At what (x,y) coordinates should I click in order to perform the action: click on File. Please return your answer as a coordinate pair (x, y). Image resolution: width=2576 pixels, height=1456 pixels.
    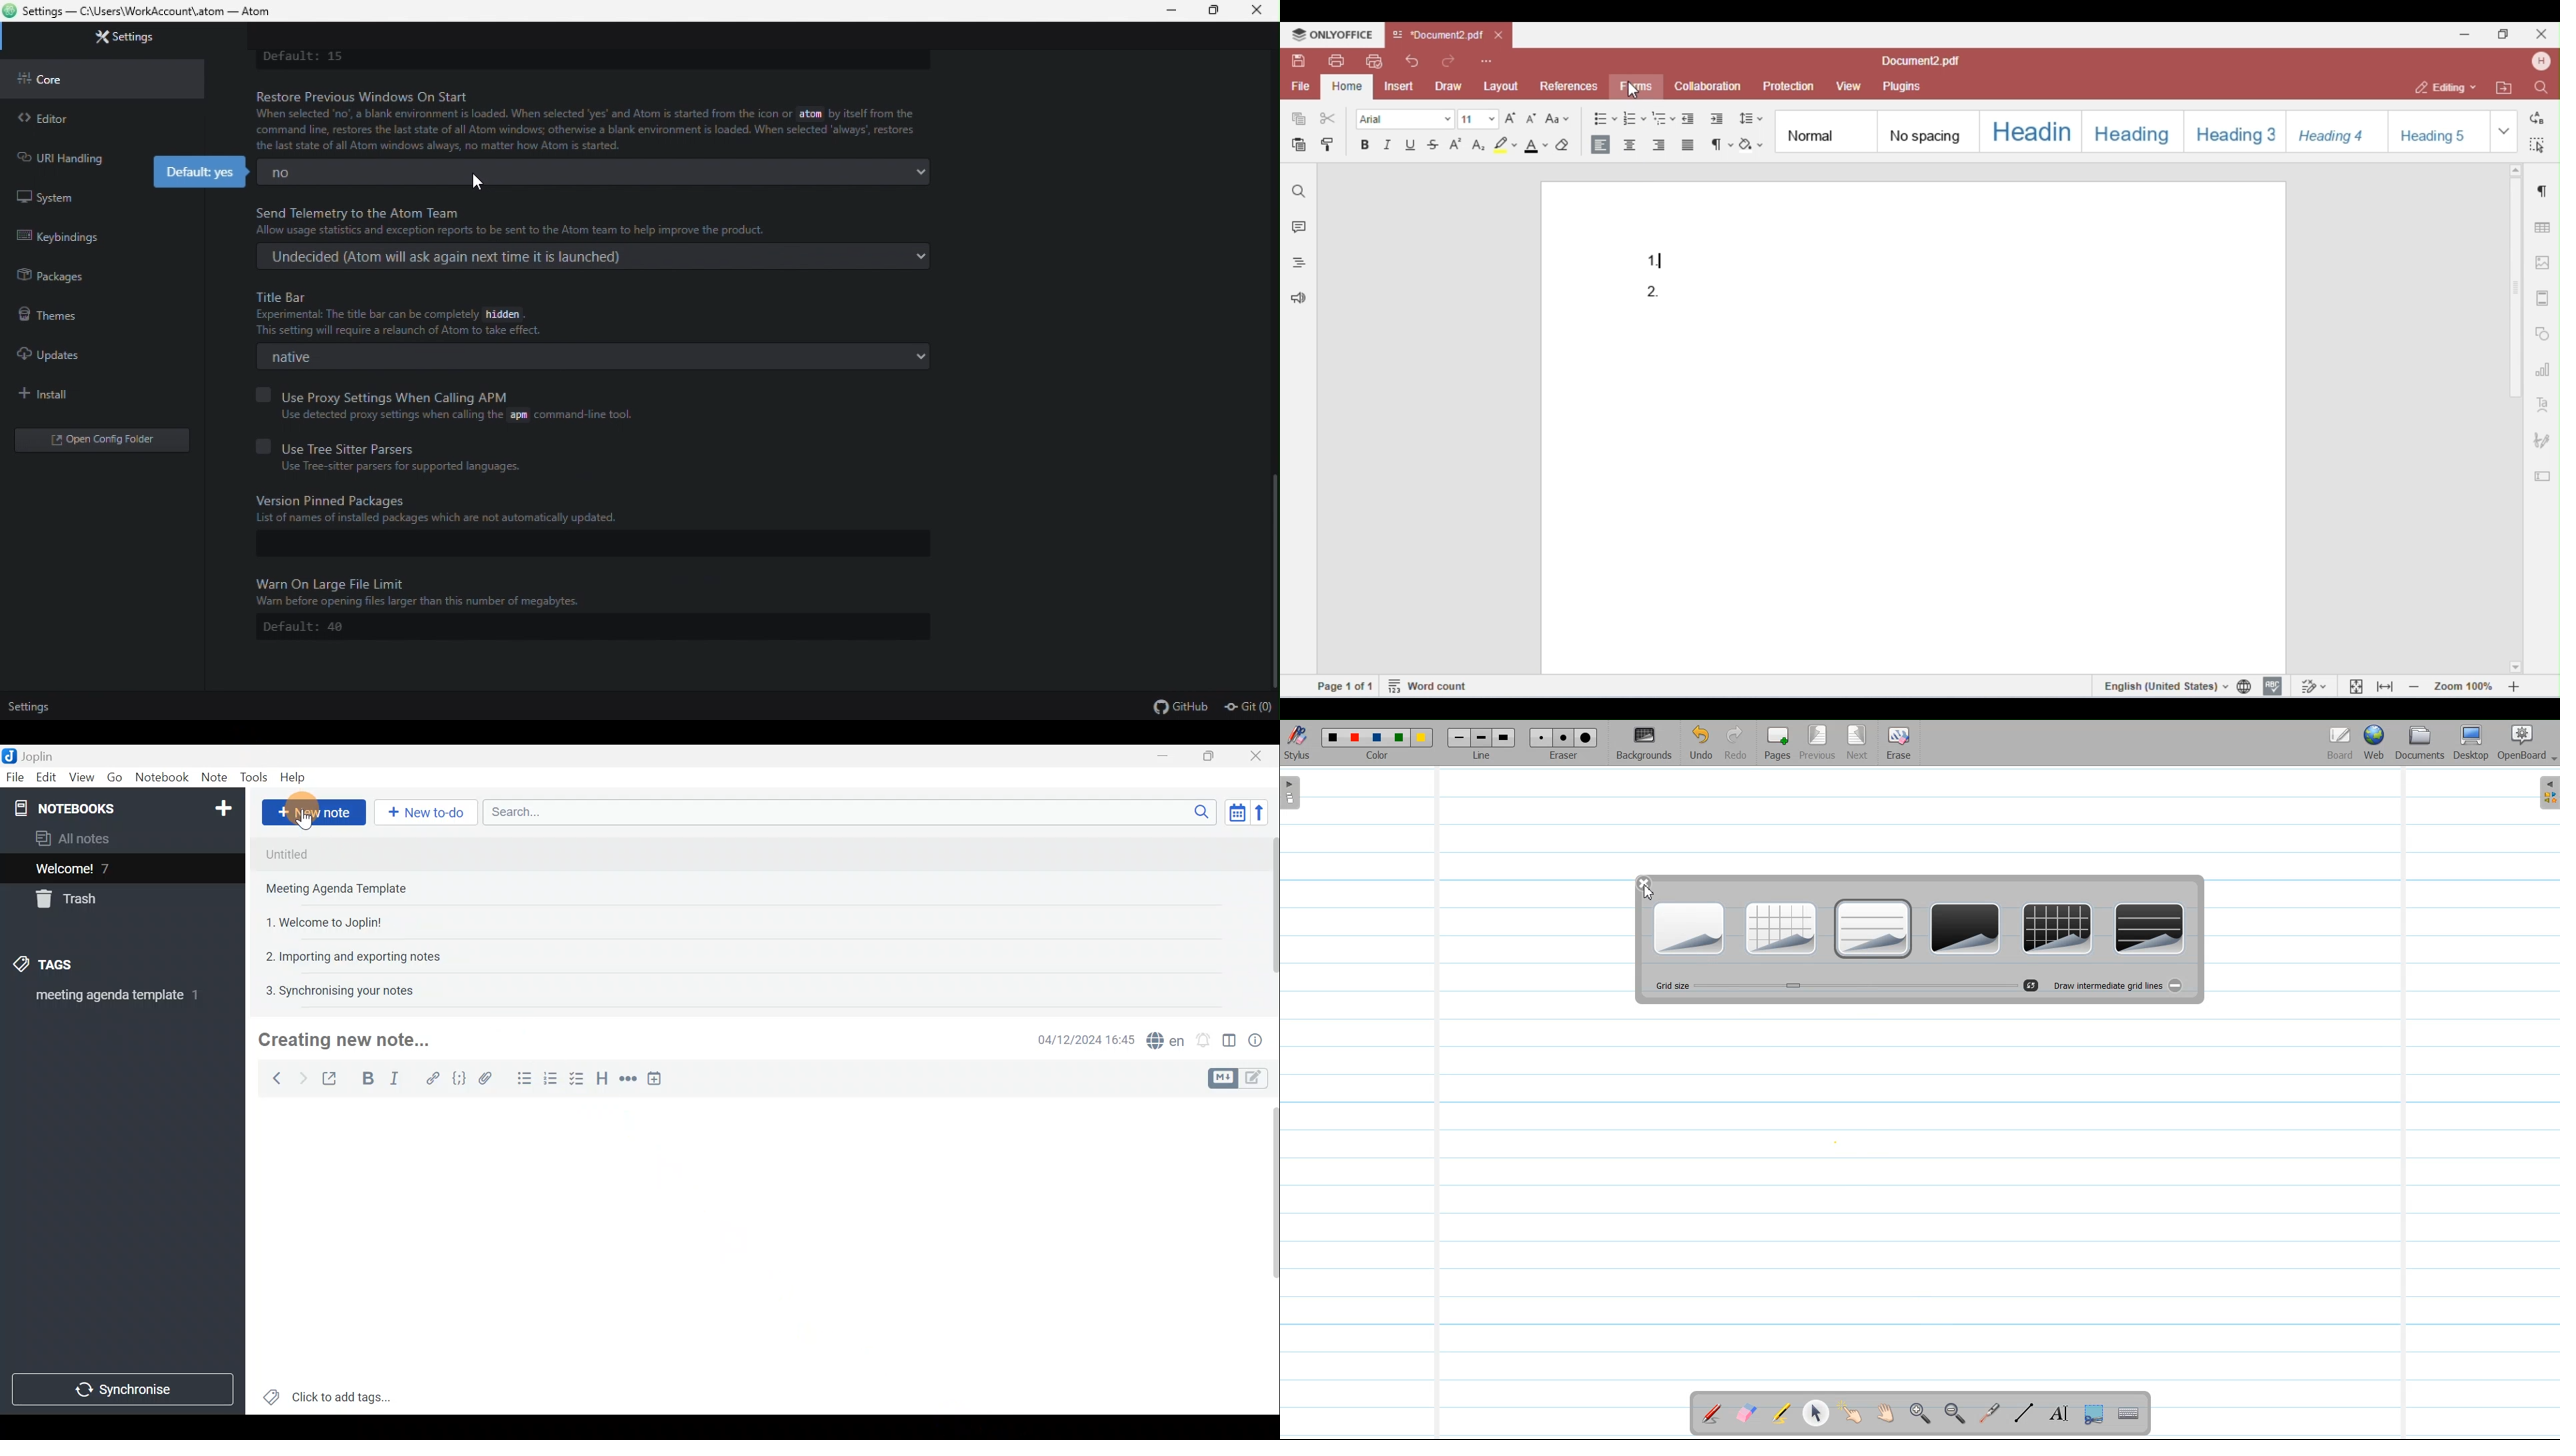
    Looking at the image, I should click on (13, 776).